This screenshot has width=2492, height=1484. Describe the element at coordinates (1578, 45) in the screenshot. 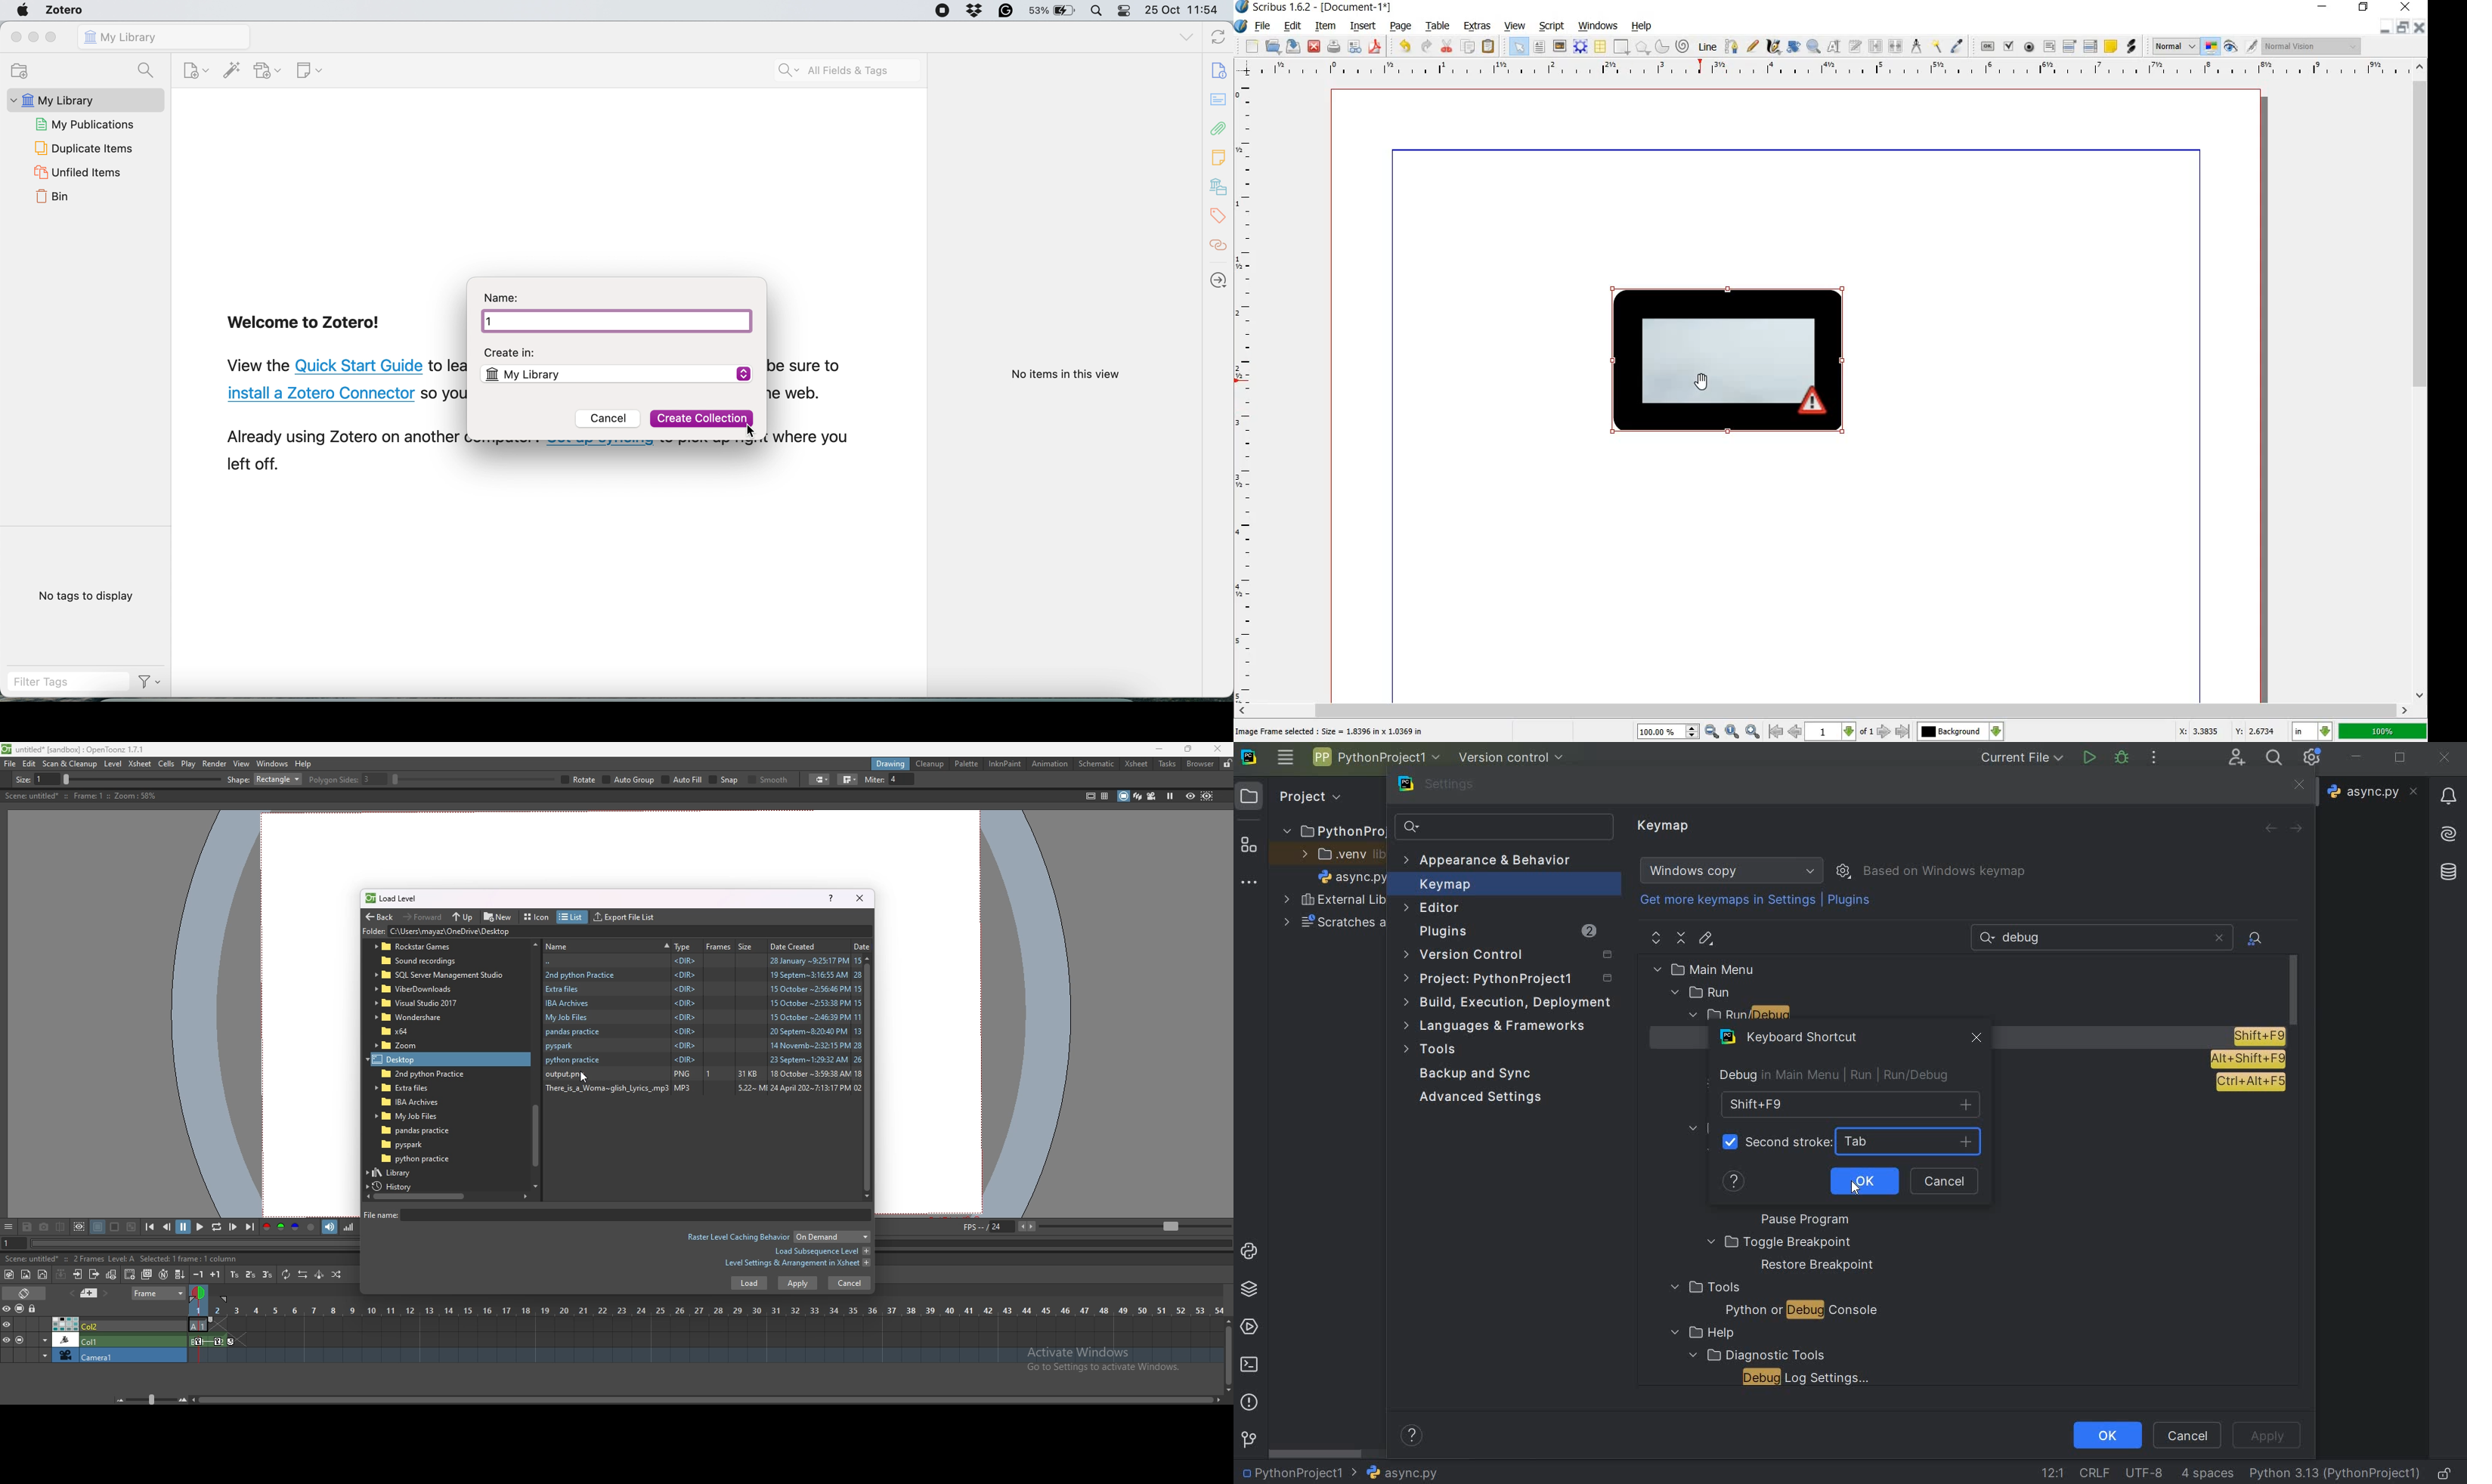

I see `render frame` at that location.